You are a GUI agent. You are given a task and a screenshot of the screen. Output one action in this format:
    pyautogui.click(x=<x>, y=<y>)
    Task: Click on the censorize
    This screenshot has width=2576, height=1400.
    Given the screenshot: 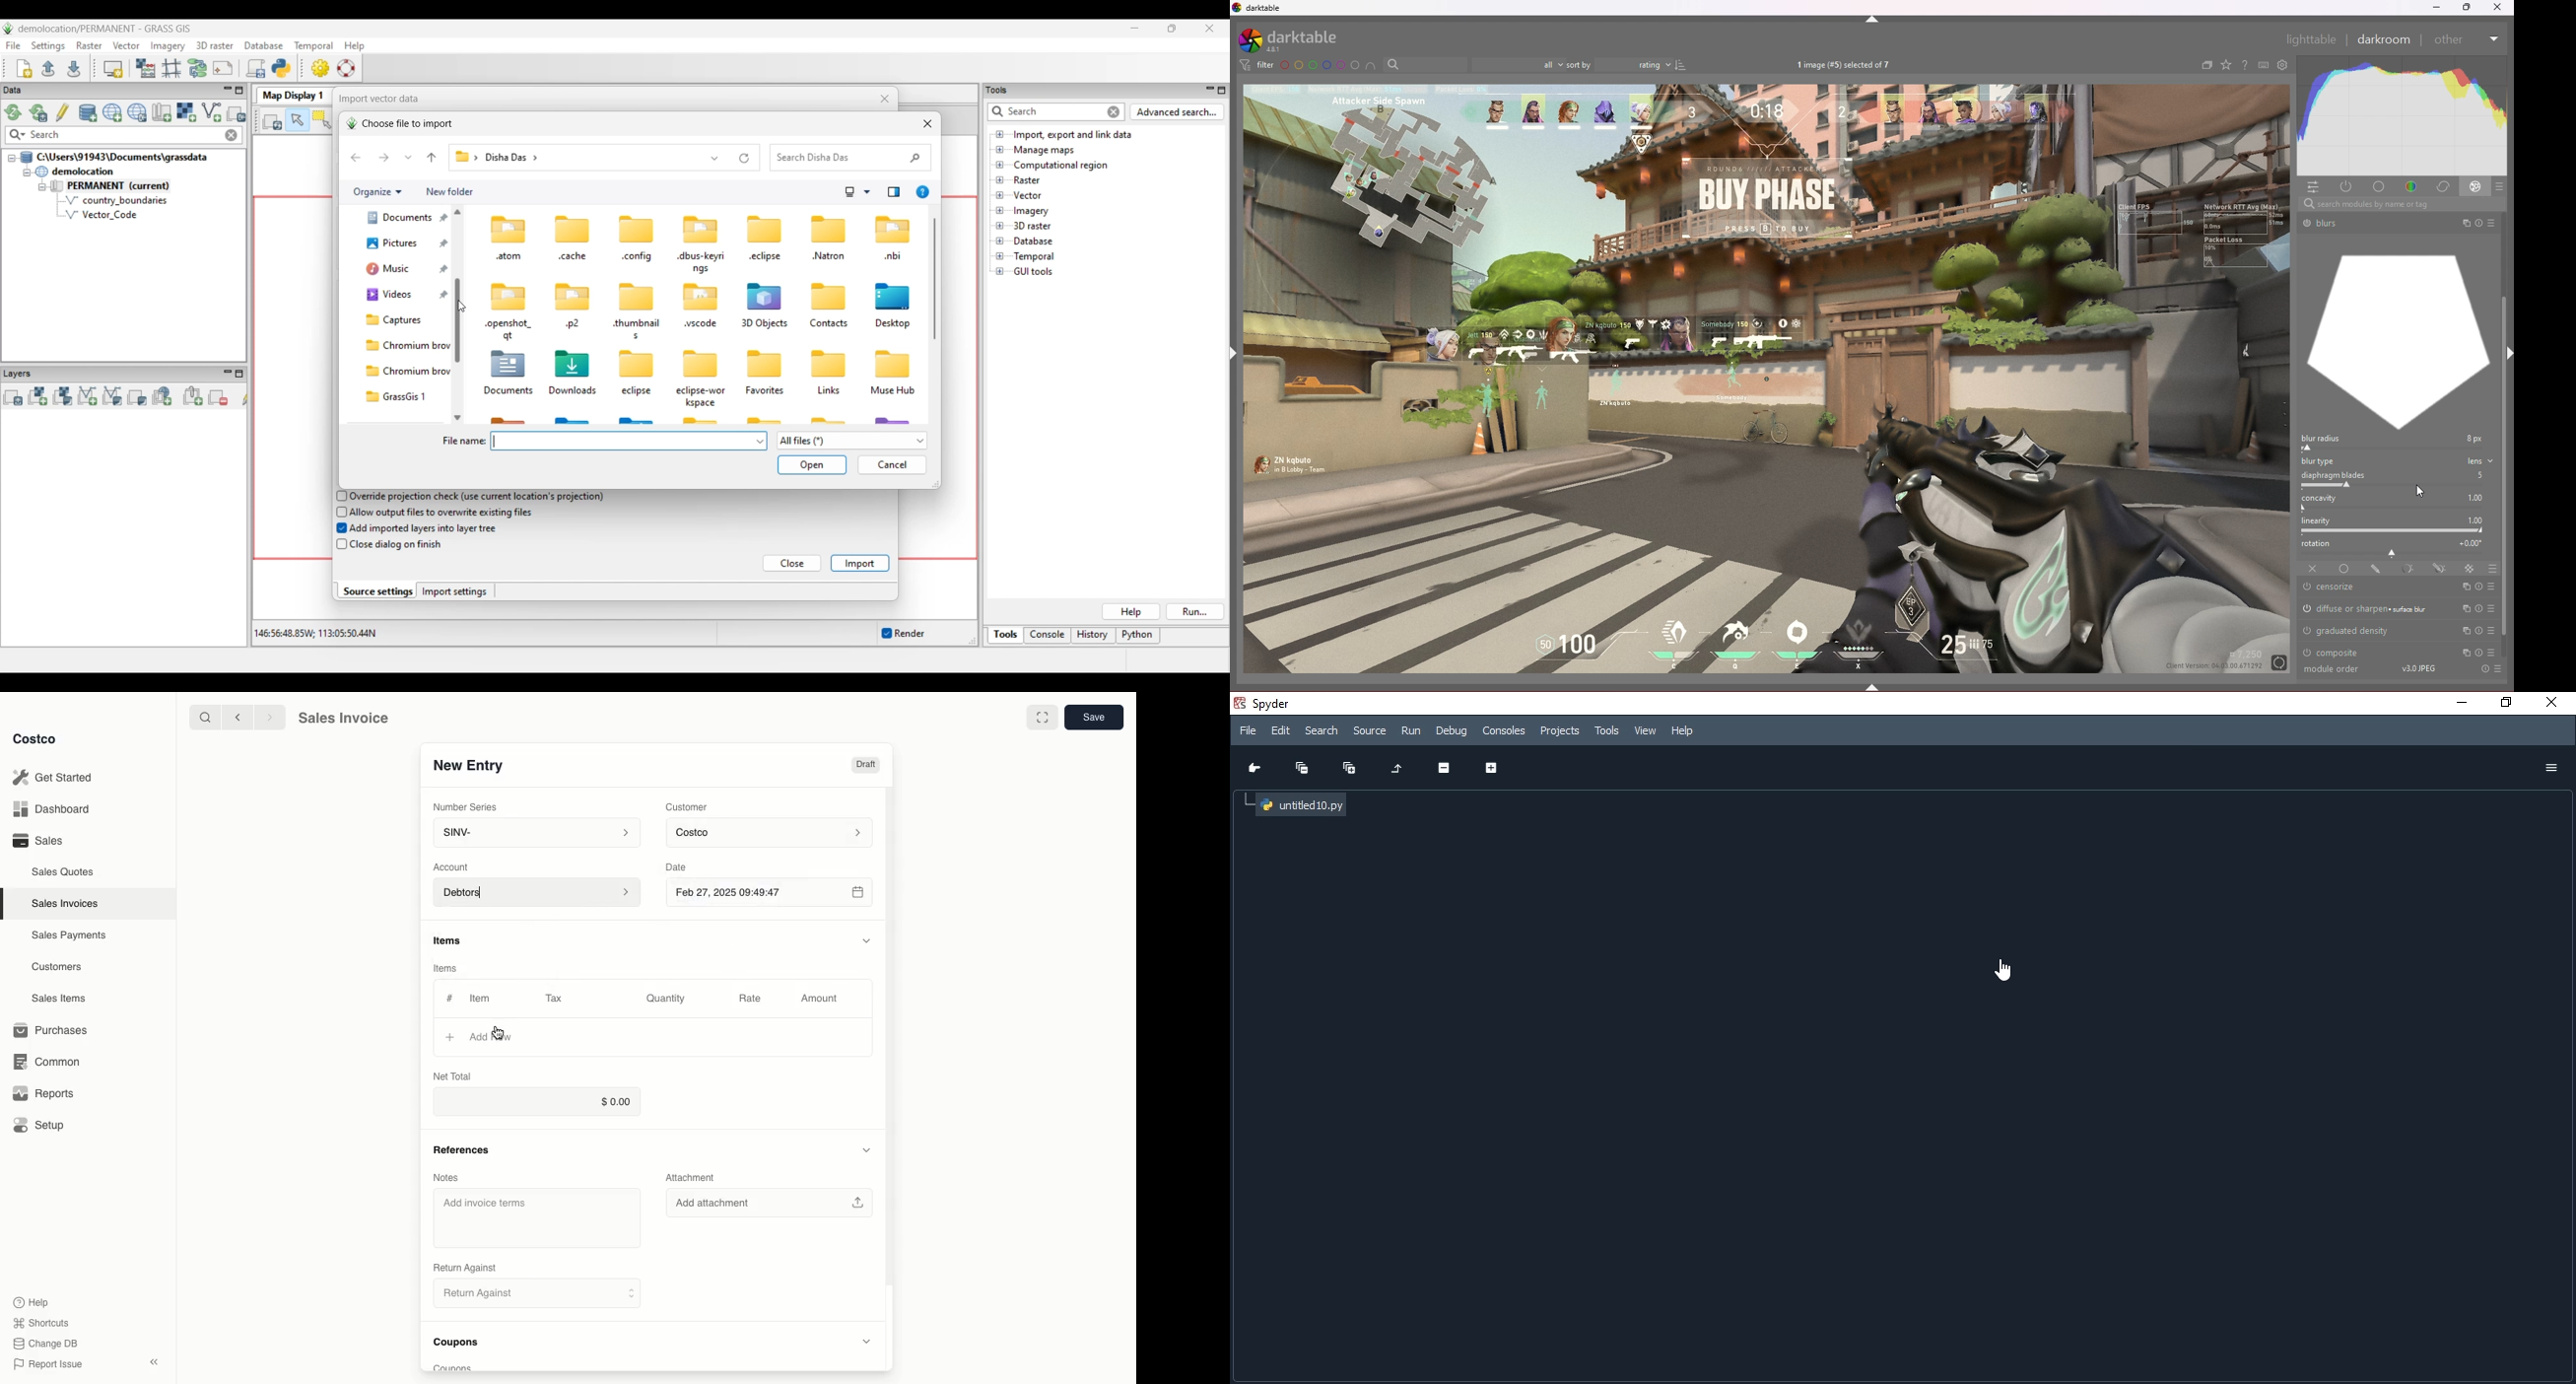 What is the action you would take?
    pyautogui.click(x=2341, y=587)
    